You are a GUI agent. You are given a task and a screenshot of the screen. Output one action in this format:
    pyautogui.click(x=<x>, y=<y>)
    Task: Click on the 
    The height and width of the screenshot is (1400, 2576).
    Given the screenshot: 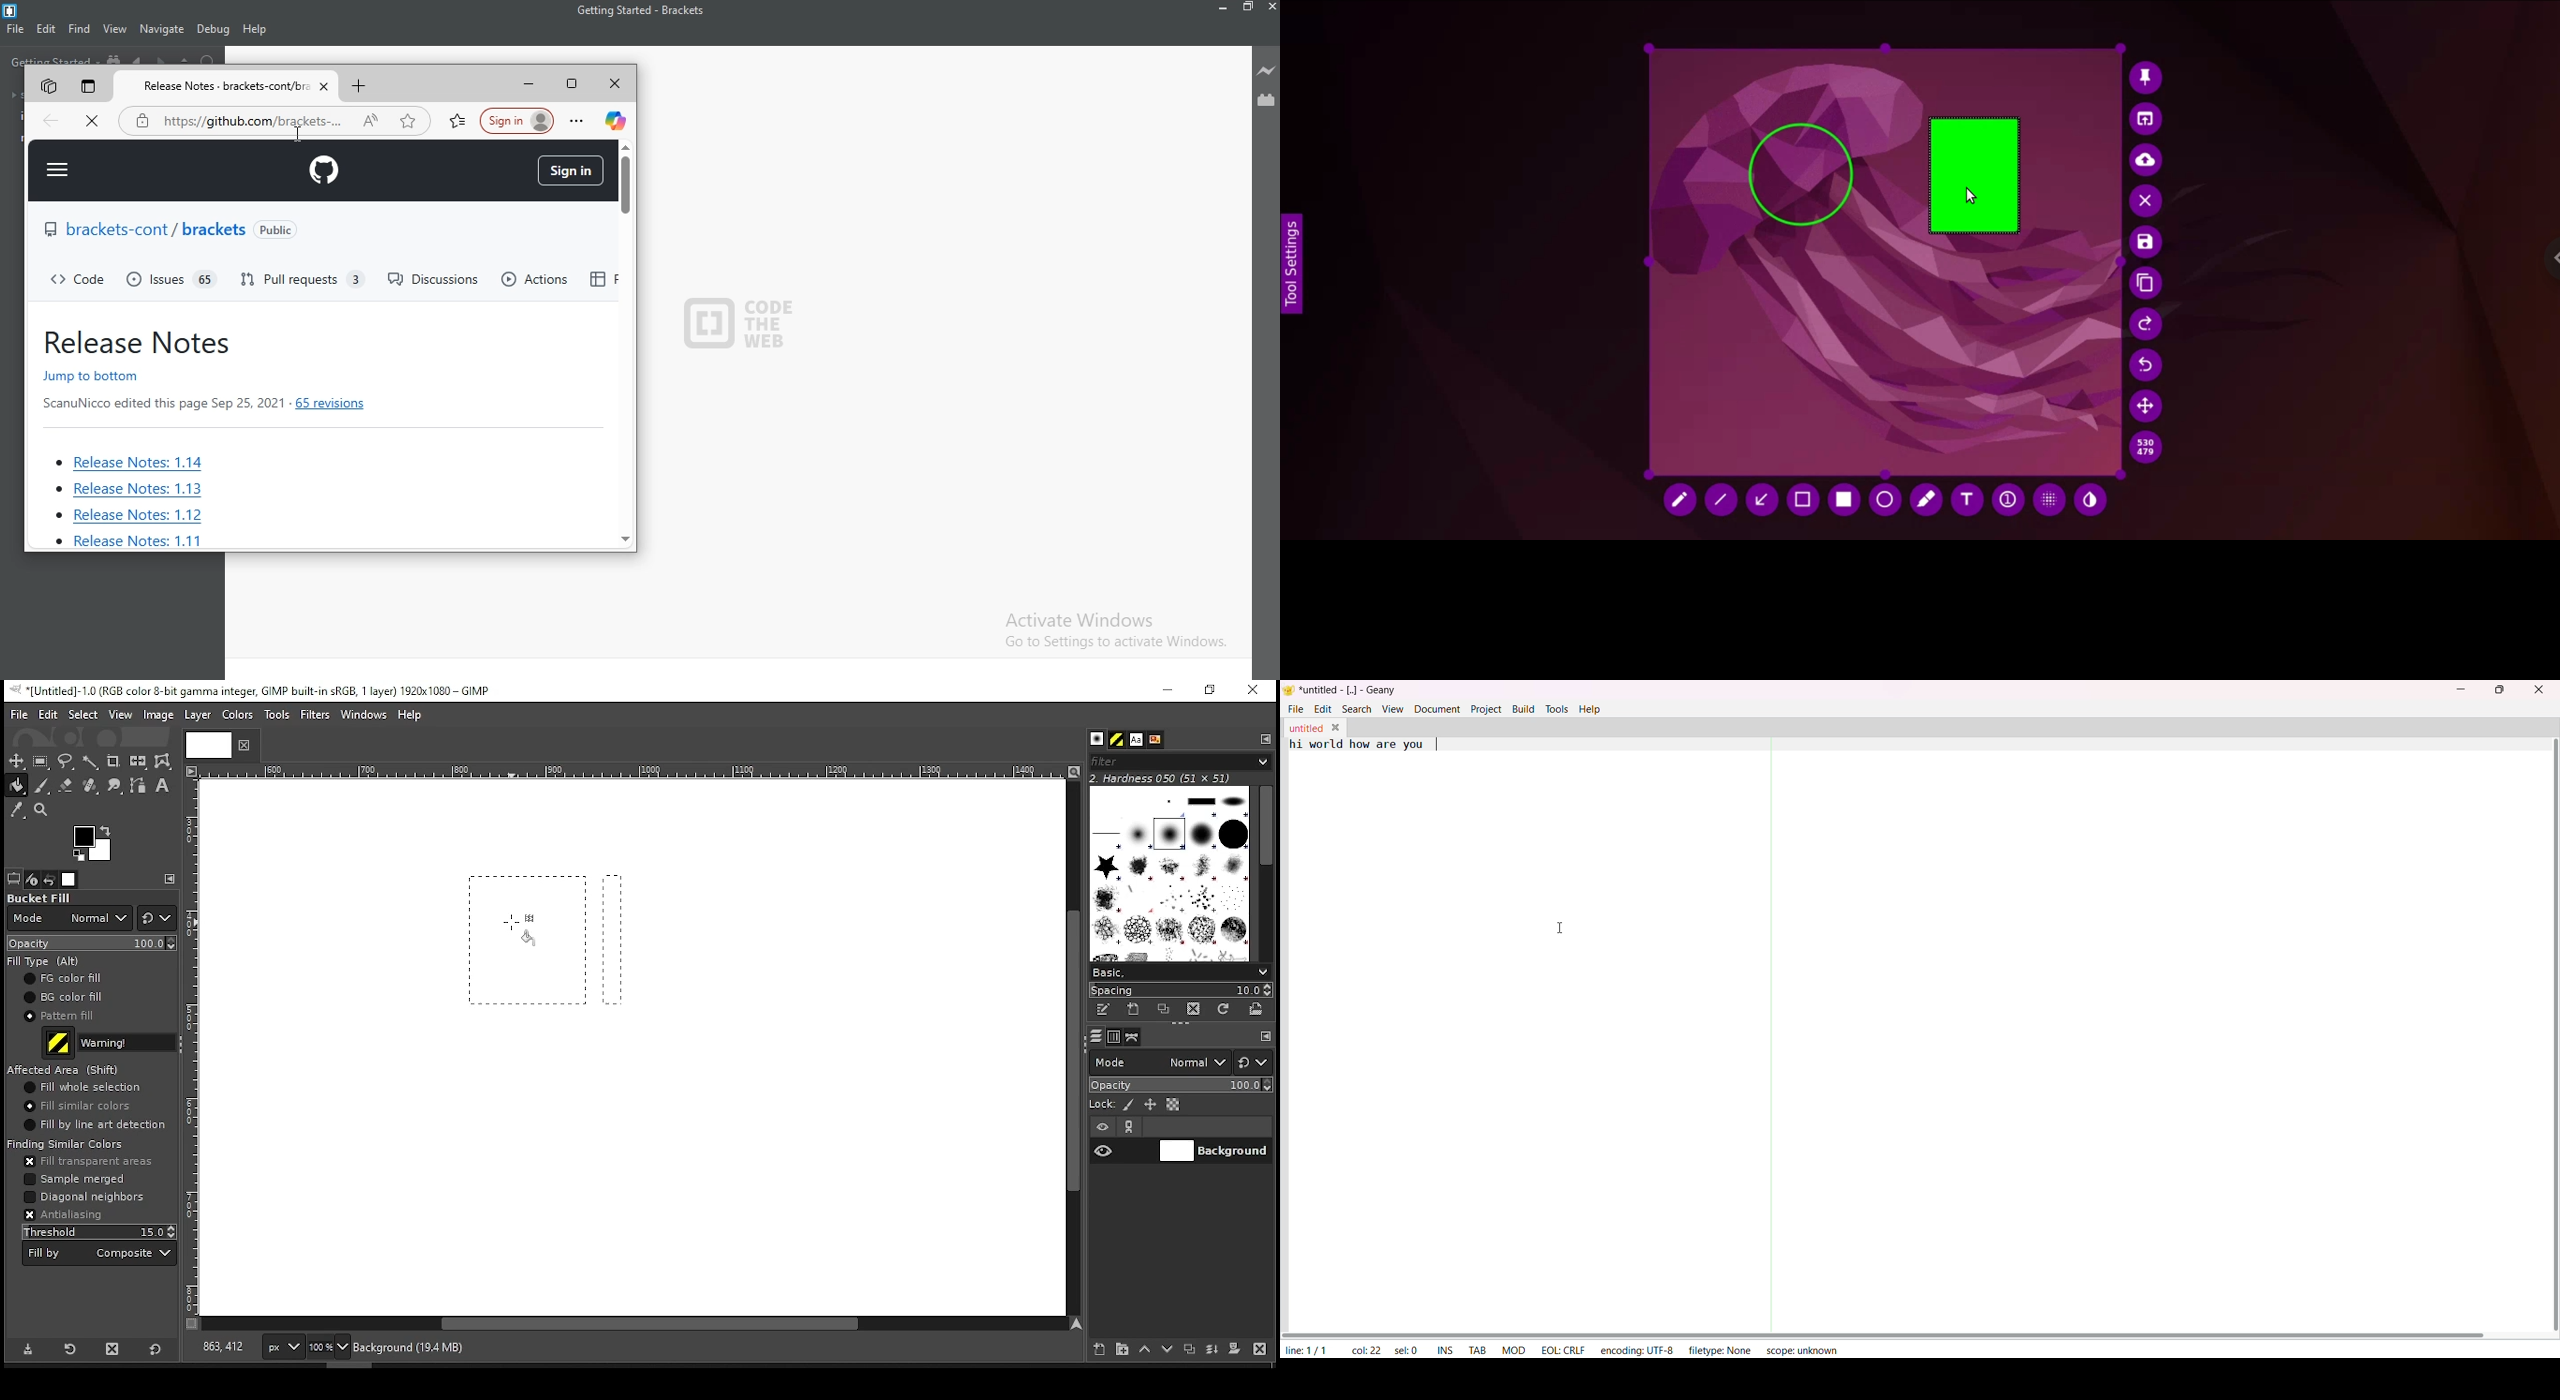 What is the action you would take?
    pyautogui.click(x=205, y=744)
    